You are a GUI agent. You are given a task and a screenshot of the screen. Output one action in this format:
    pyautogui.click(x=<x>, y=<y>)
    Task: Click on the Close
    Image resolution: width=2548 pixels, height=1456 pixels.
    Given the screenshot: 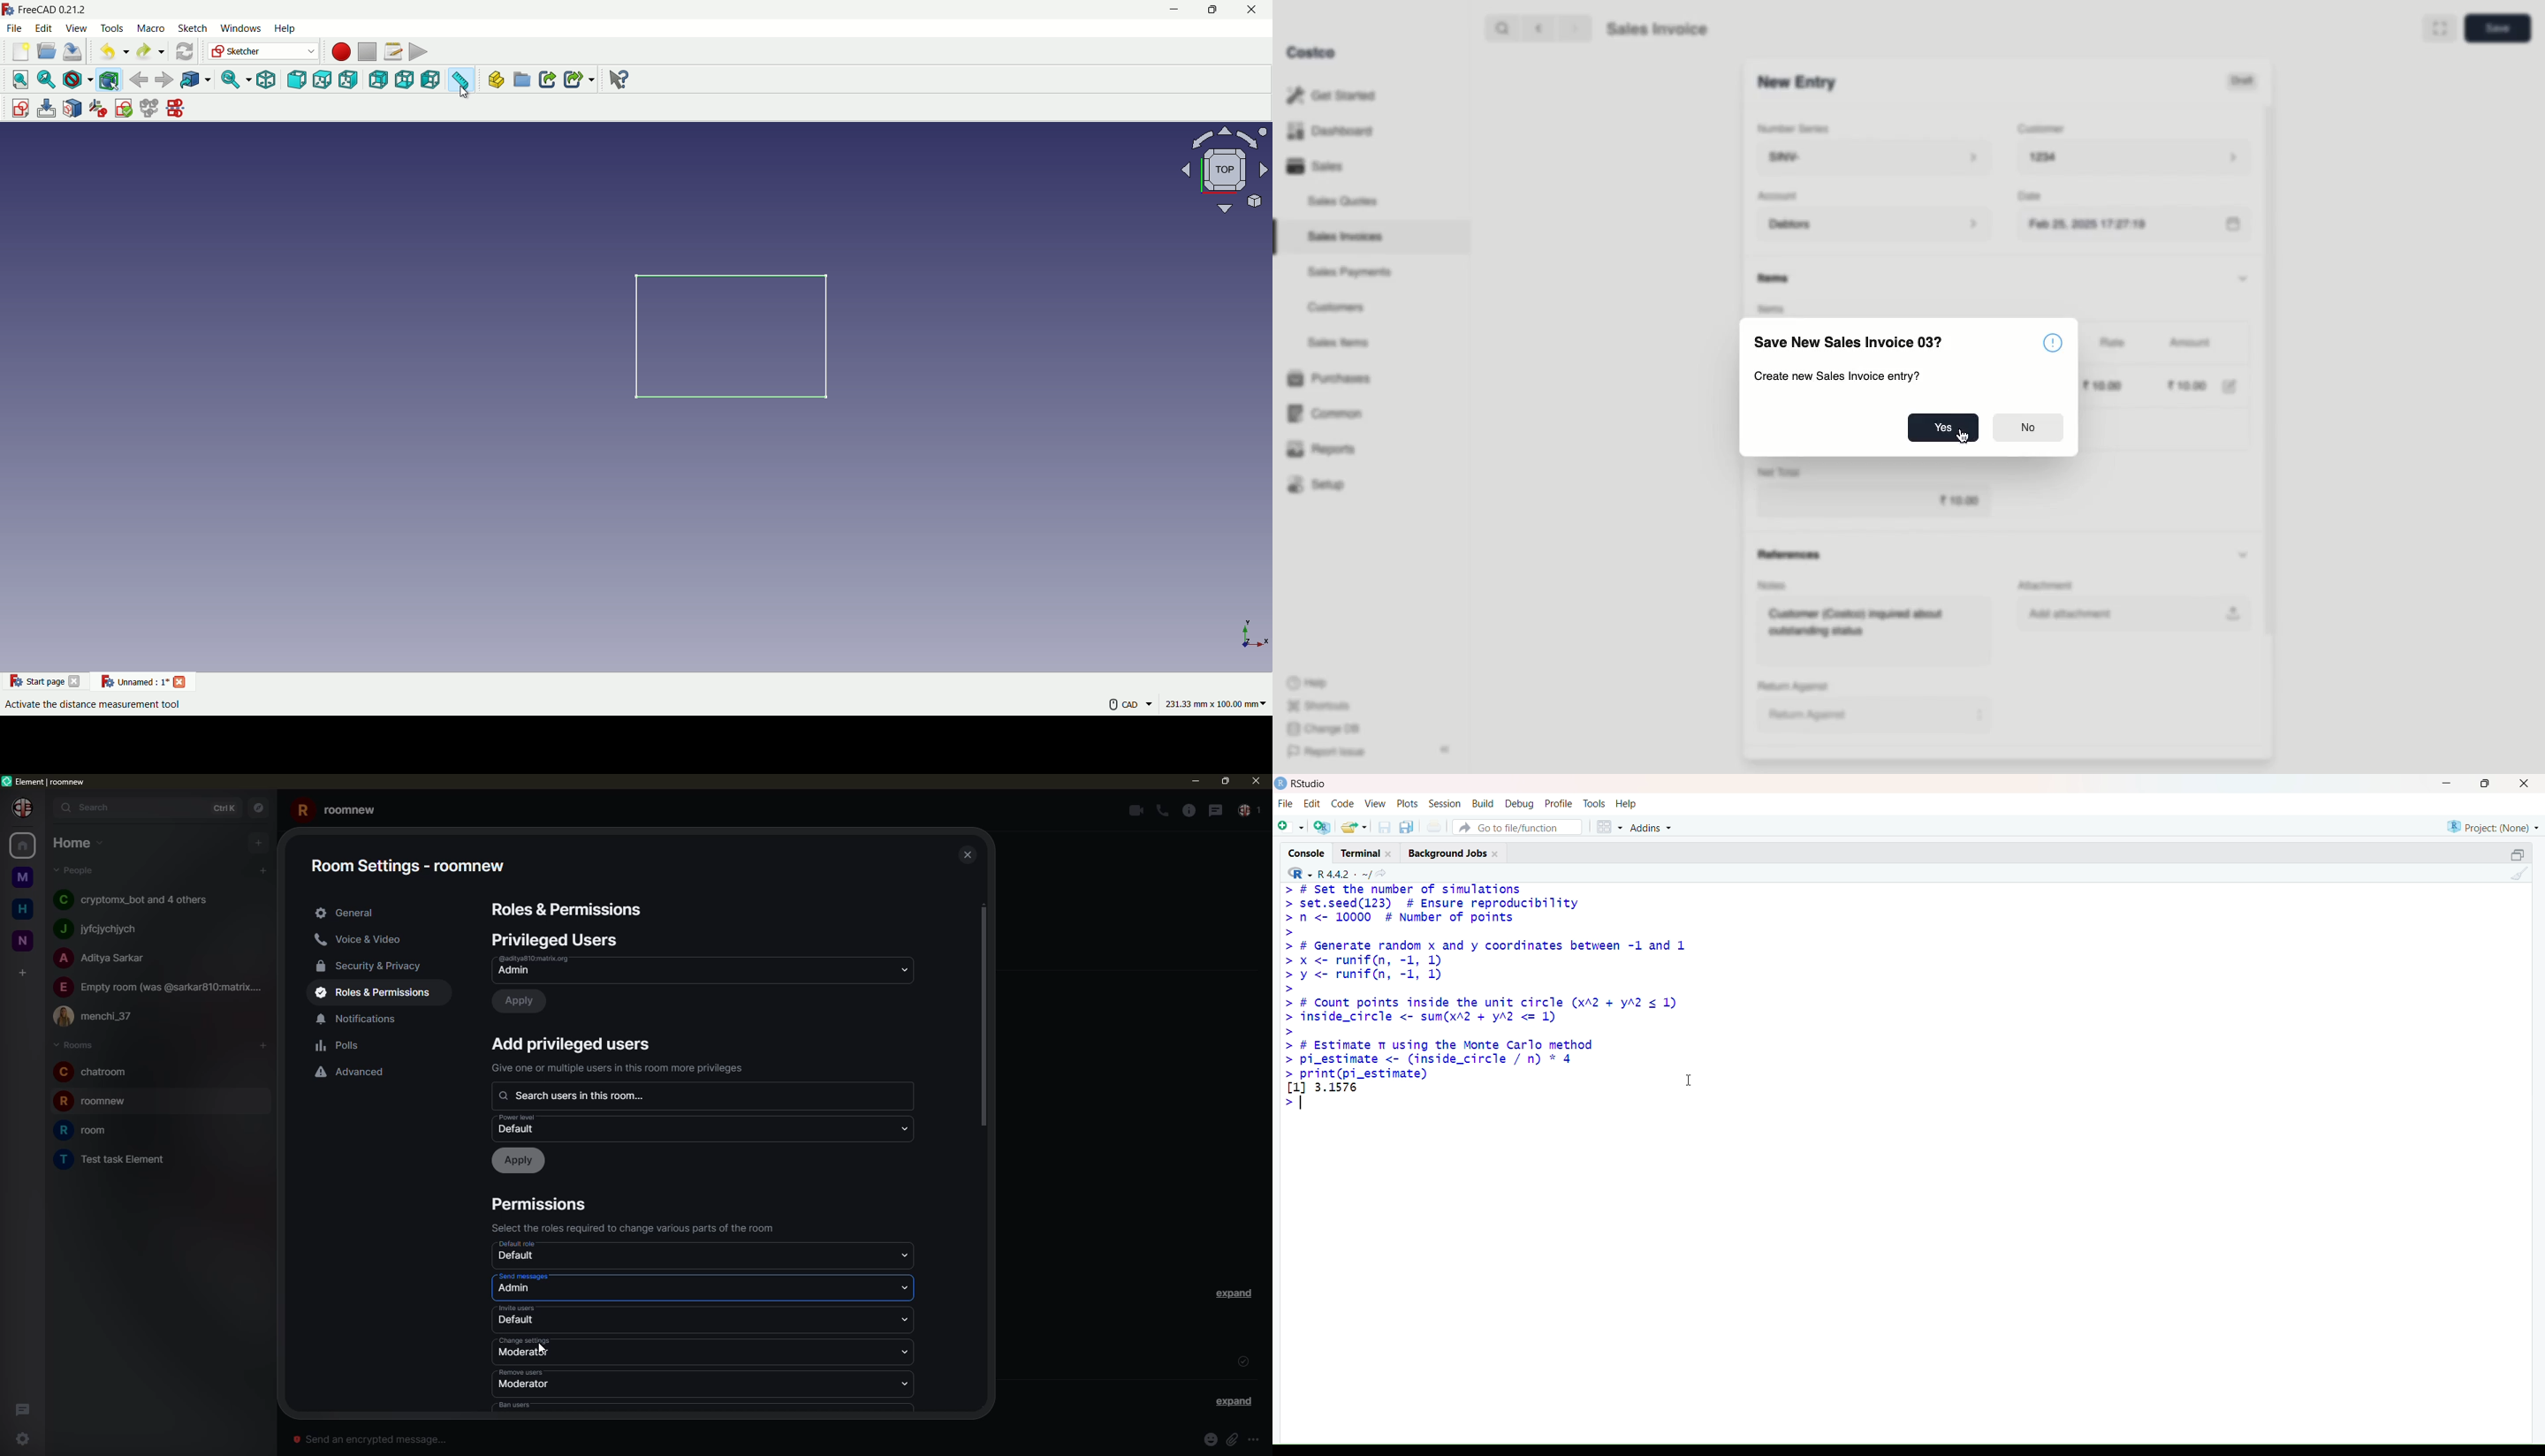 What is the action you would take?
    pyautogui.click(x=2524, y=784)
    